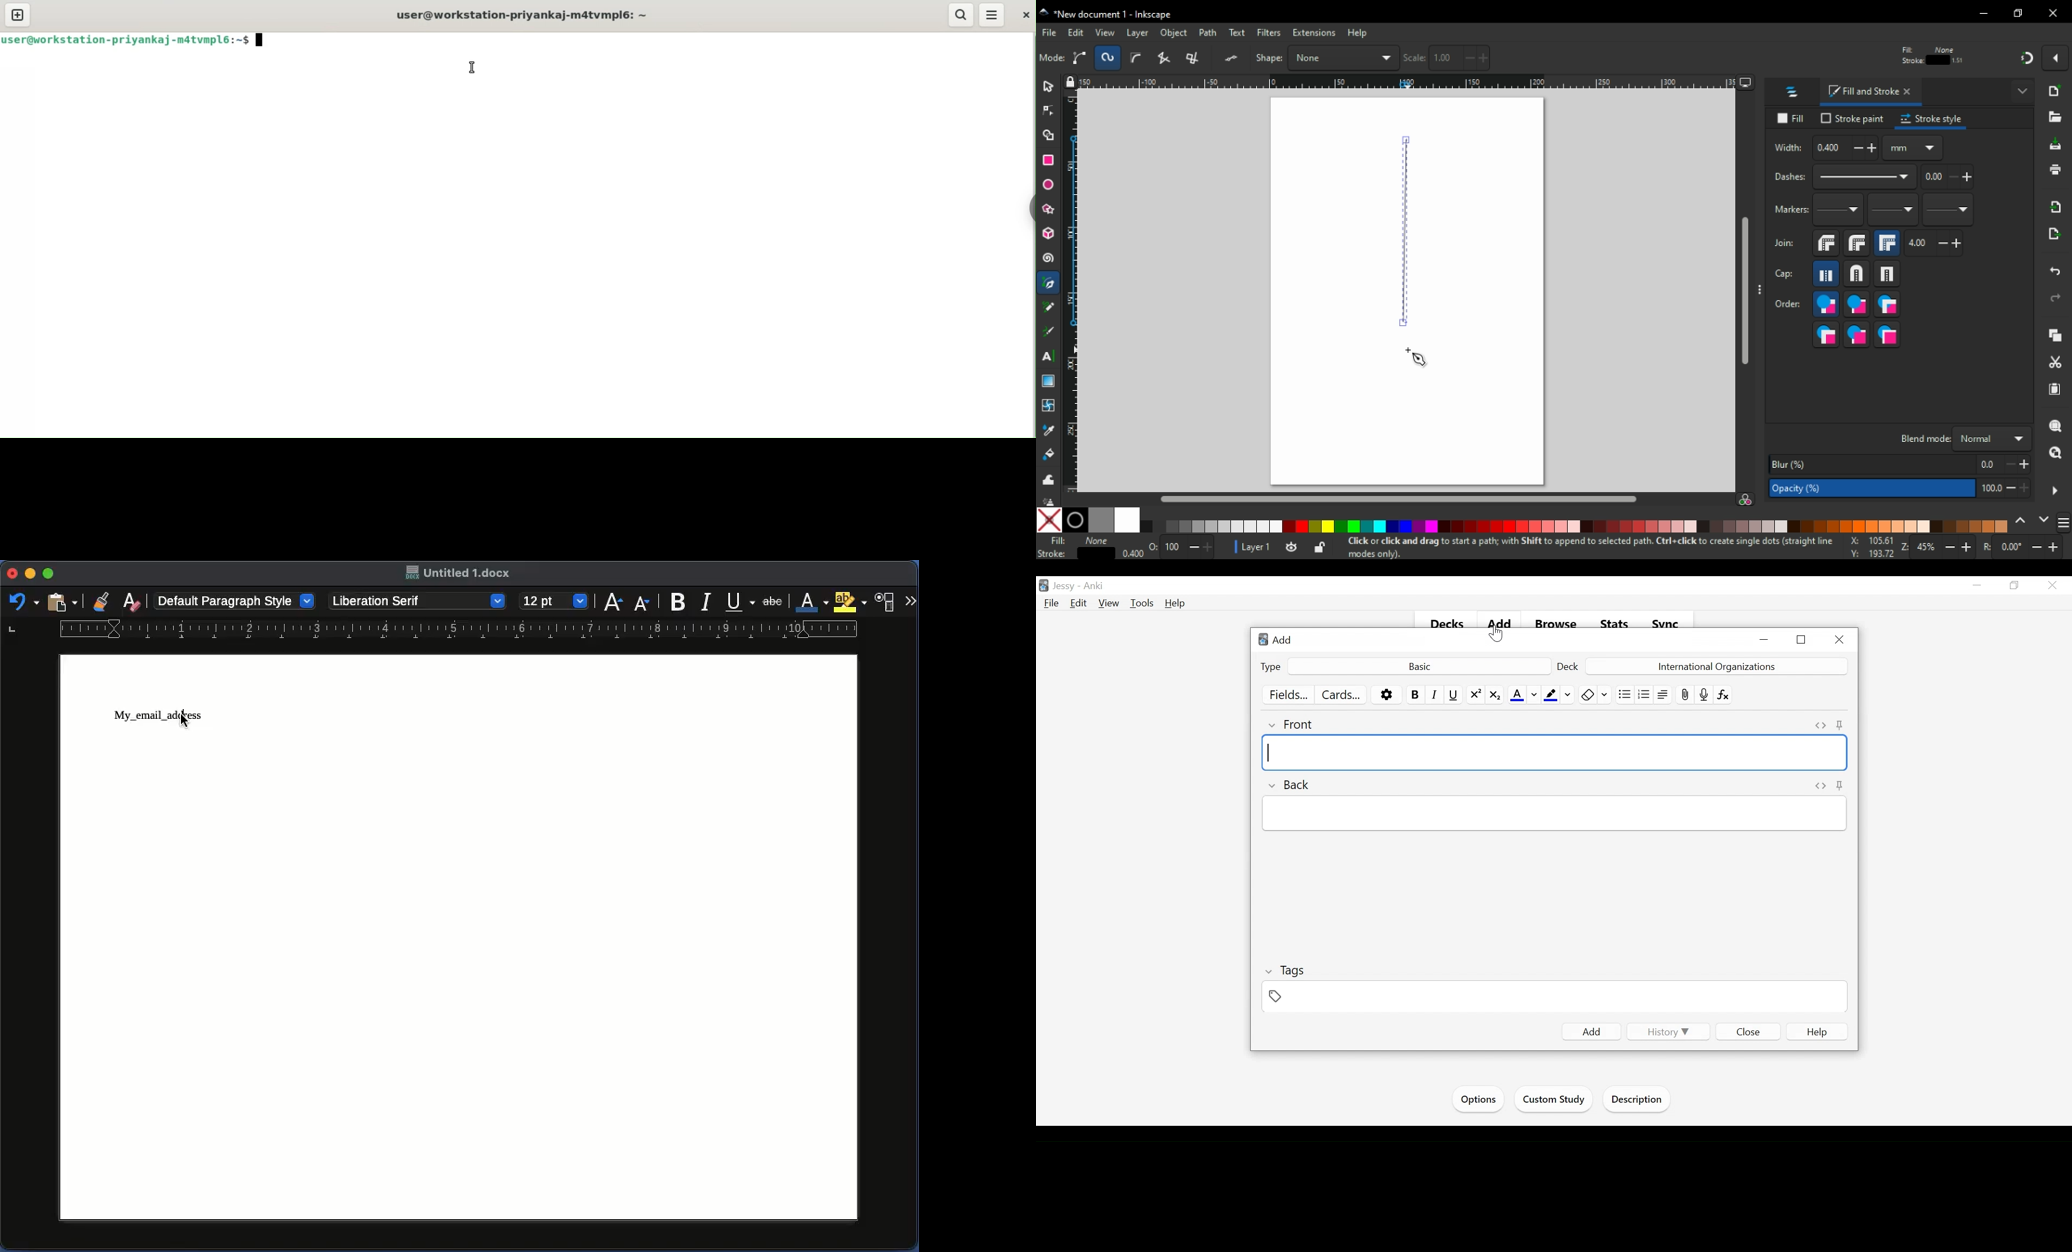 The image size is (2072, 1260). I want to click on Font color, so click(809, 602).